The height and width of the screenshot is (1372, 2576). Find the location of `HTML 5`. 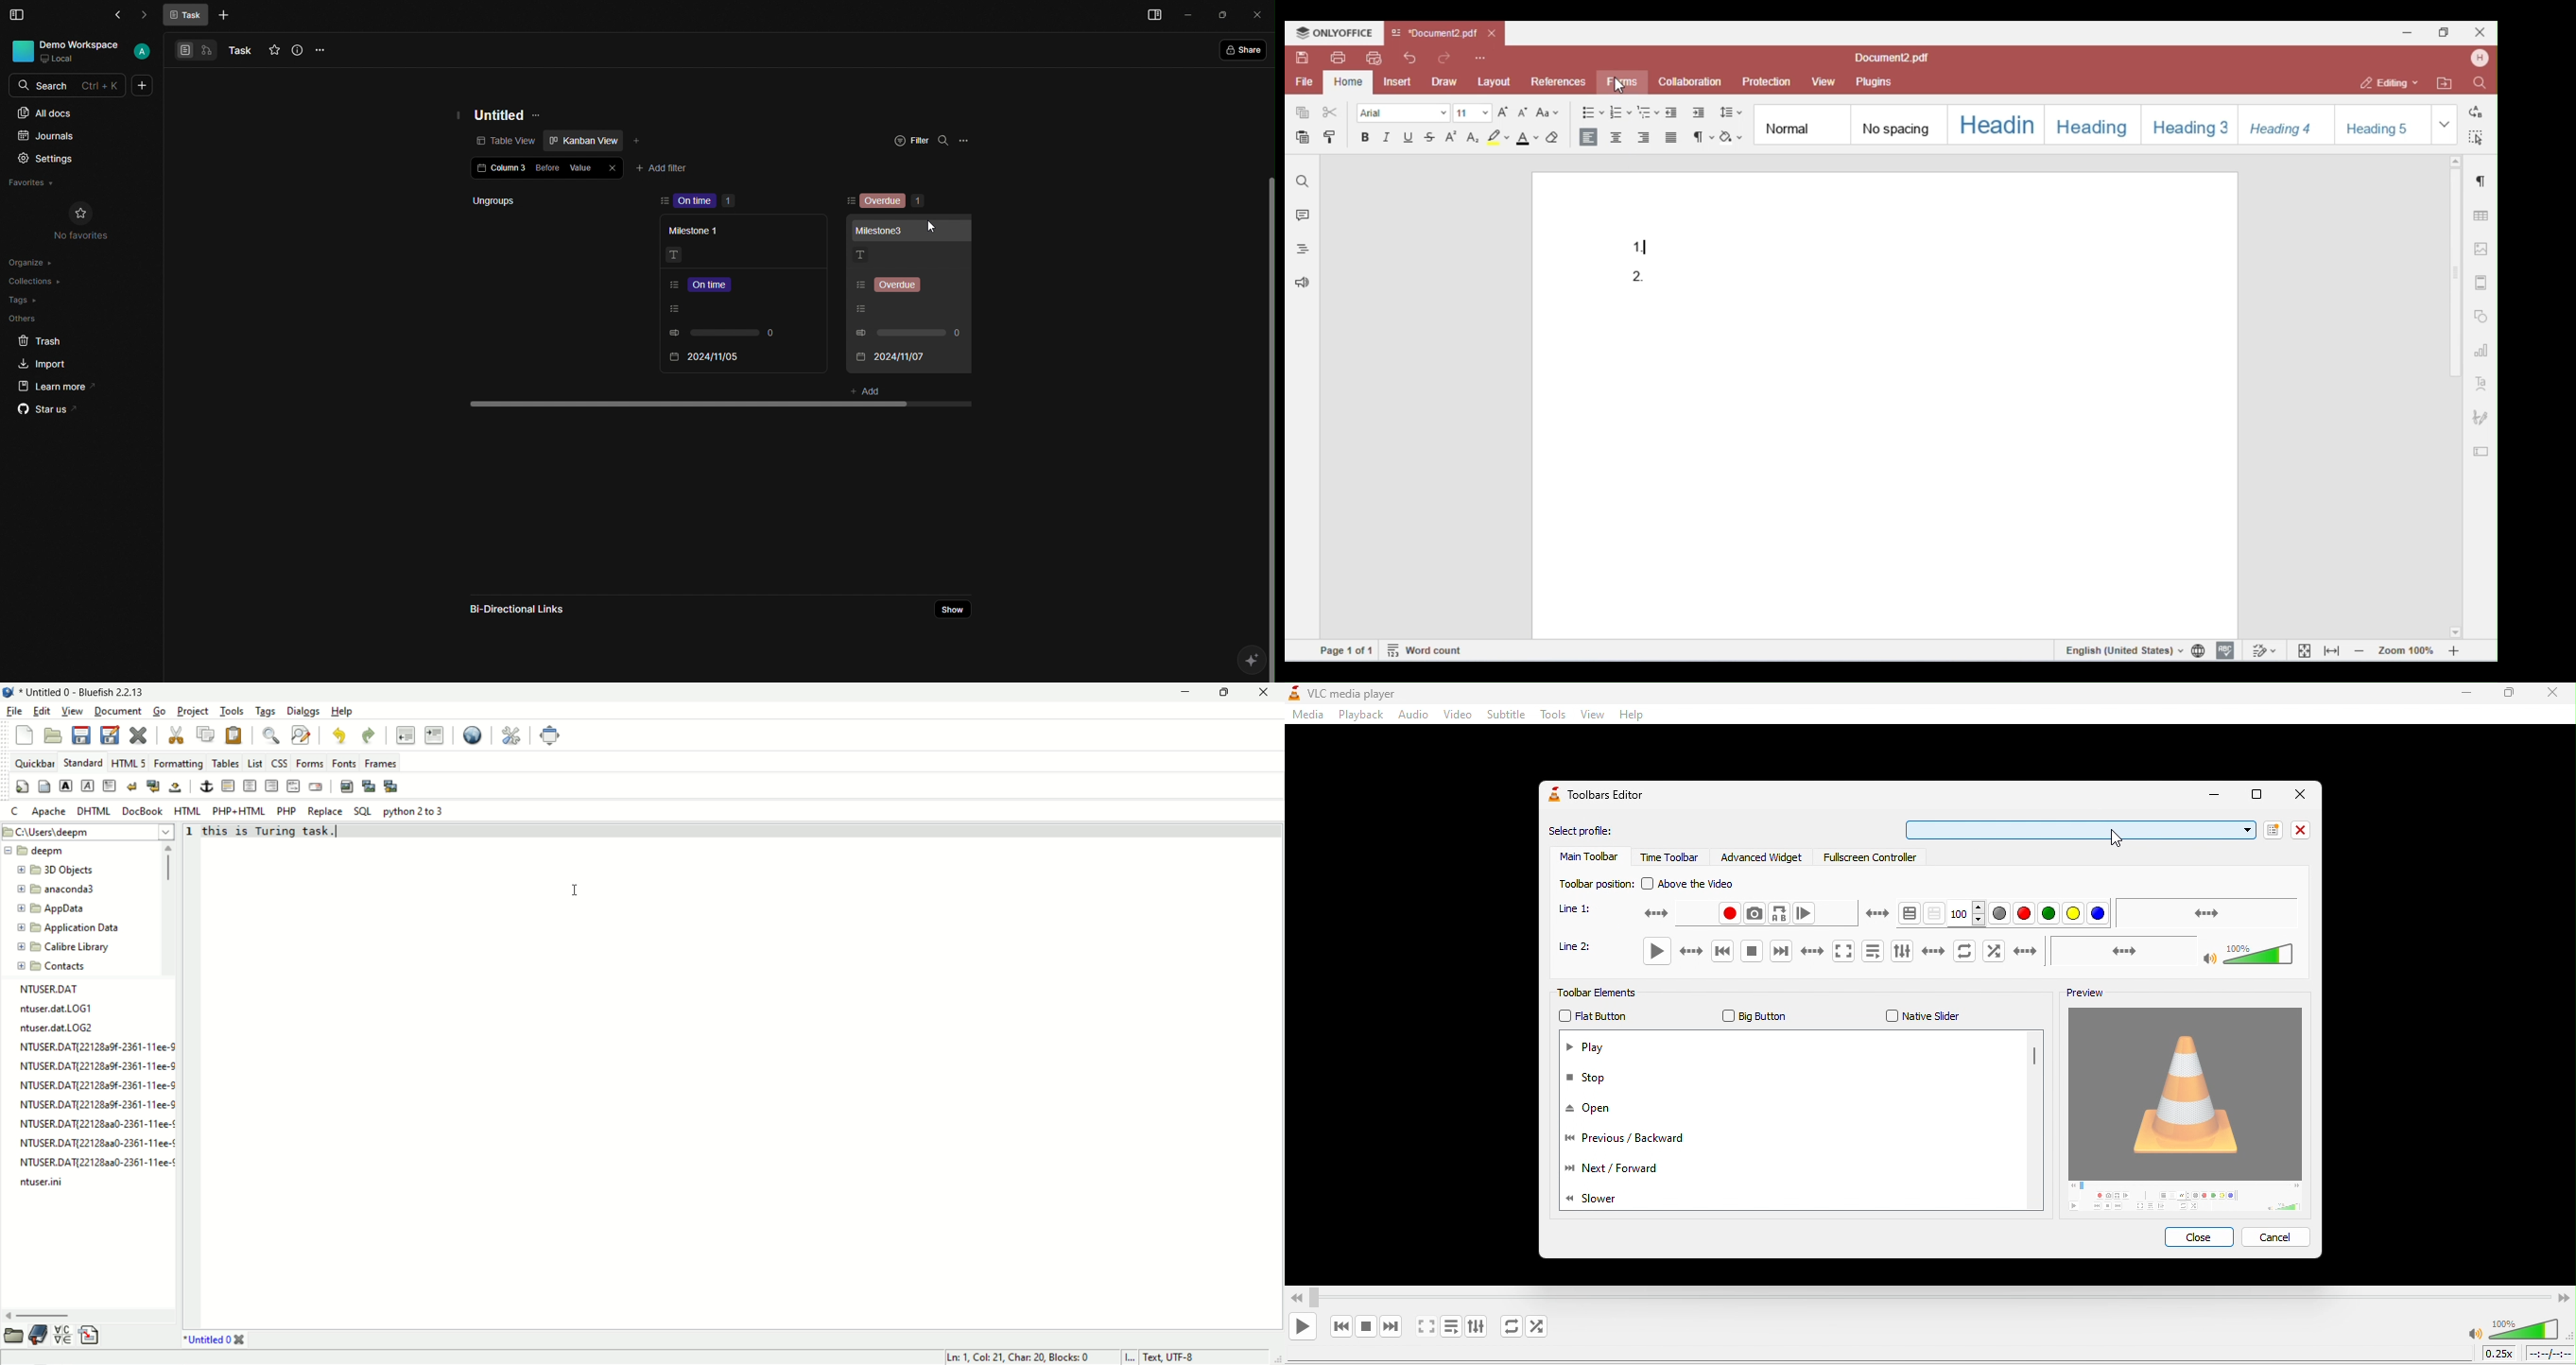

HTML 5 is located at coordinates (128, 763).